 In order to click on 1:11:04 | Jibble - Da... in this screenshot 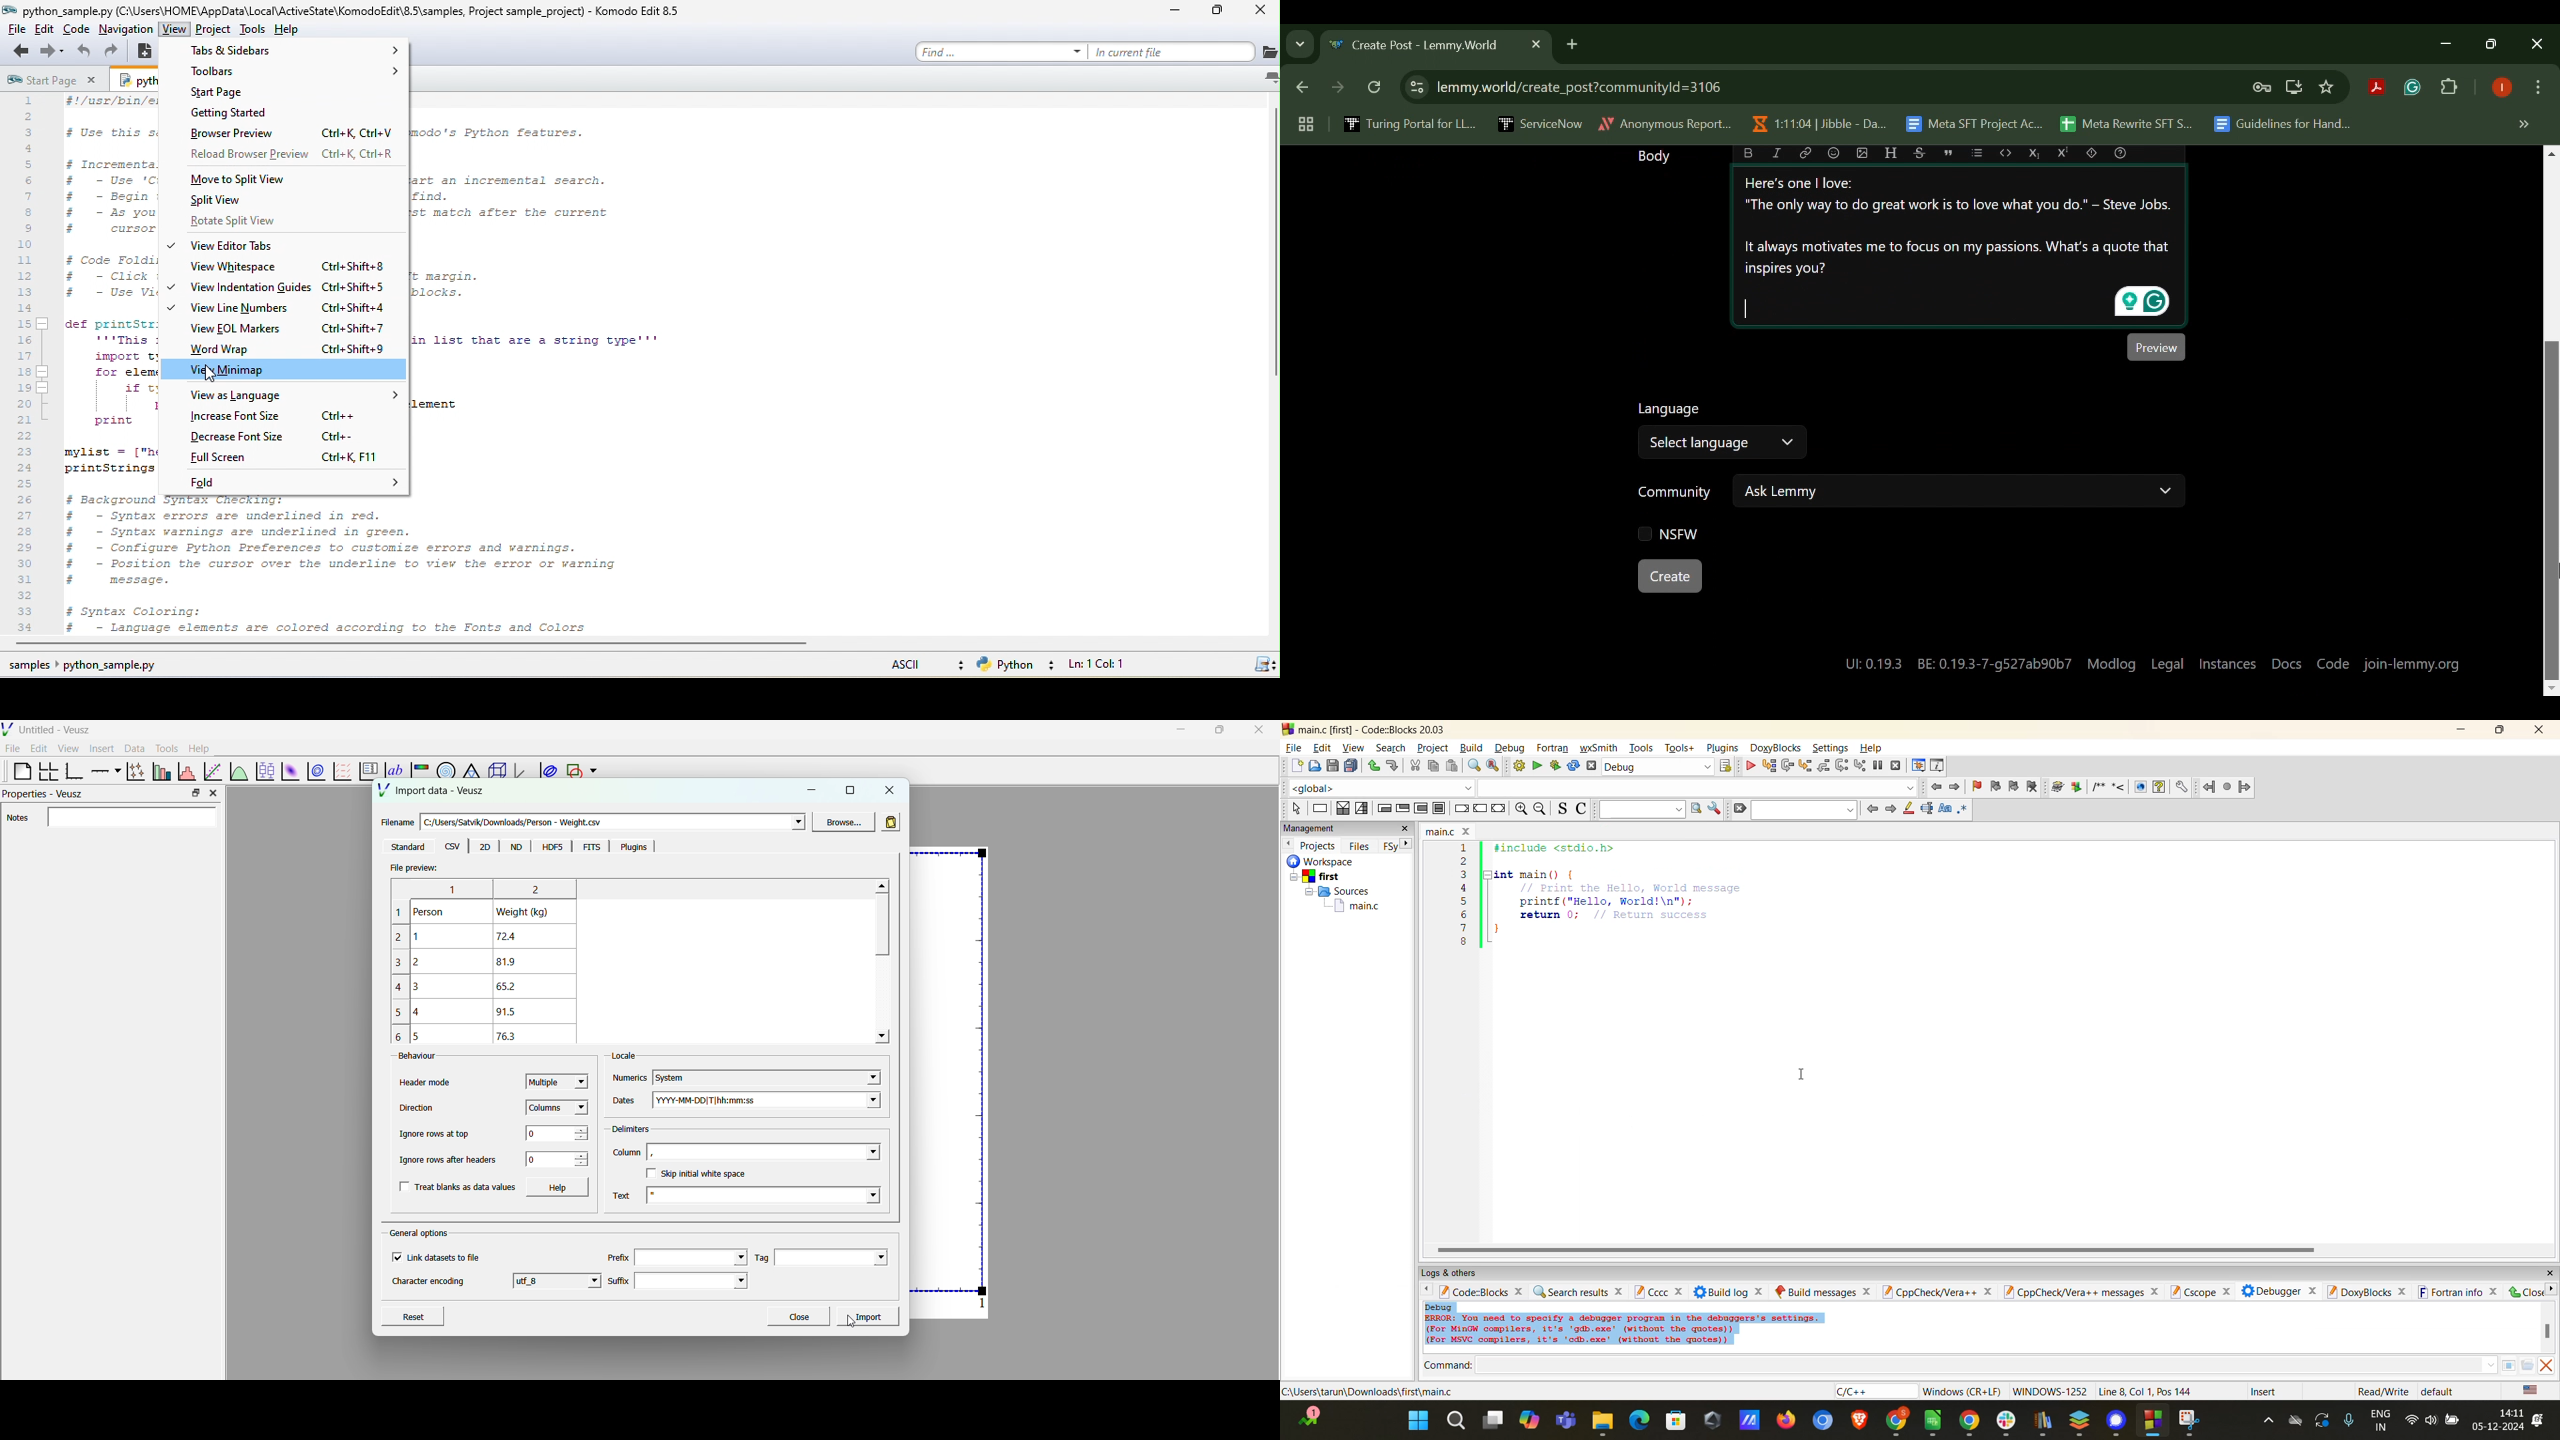, I will do `click(1818, 124)`.